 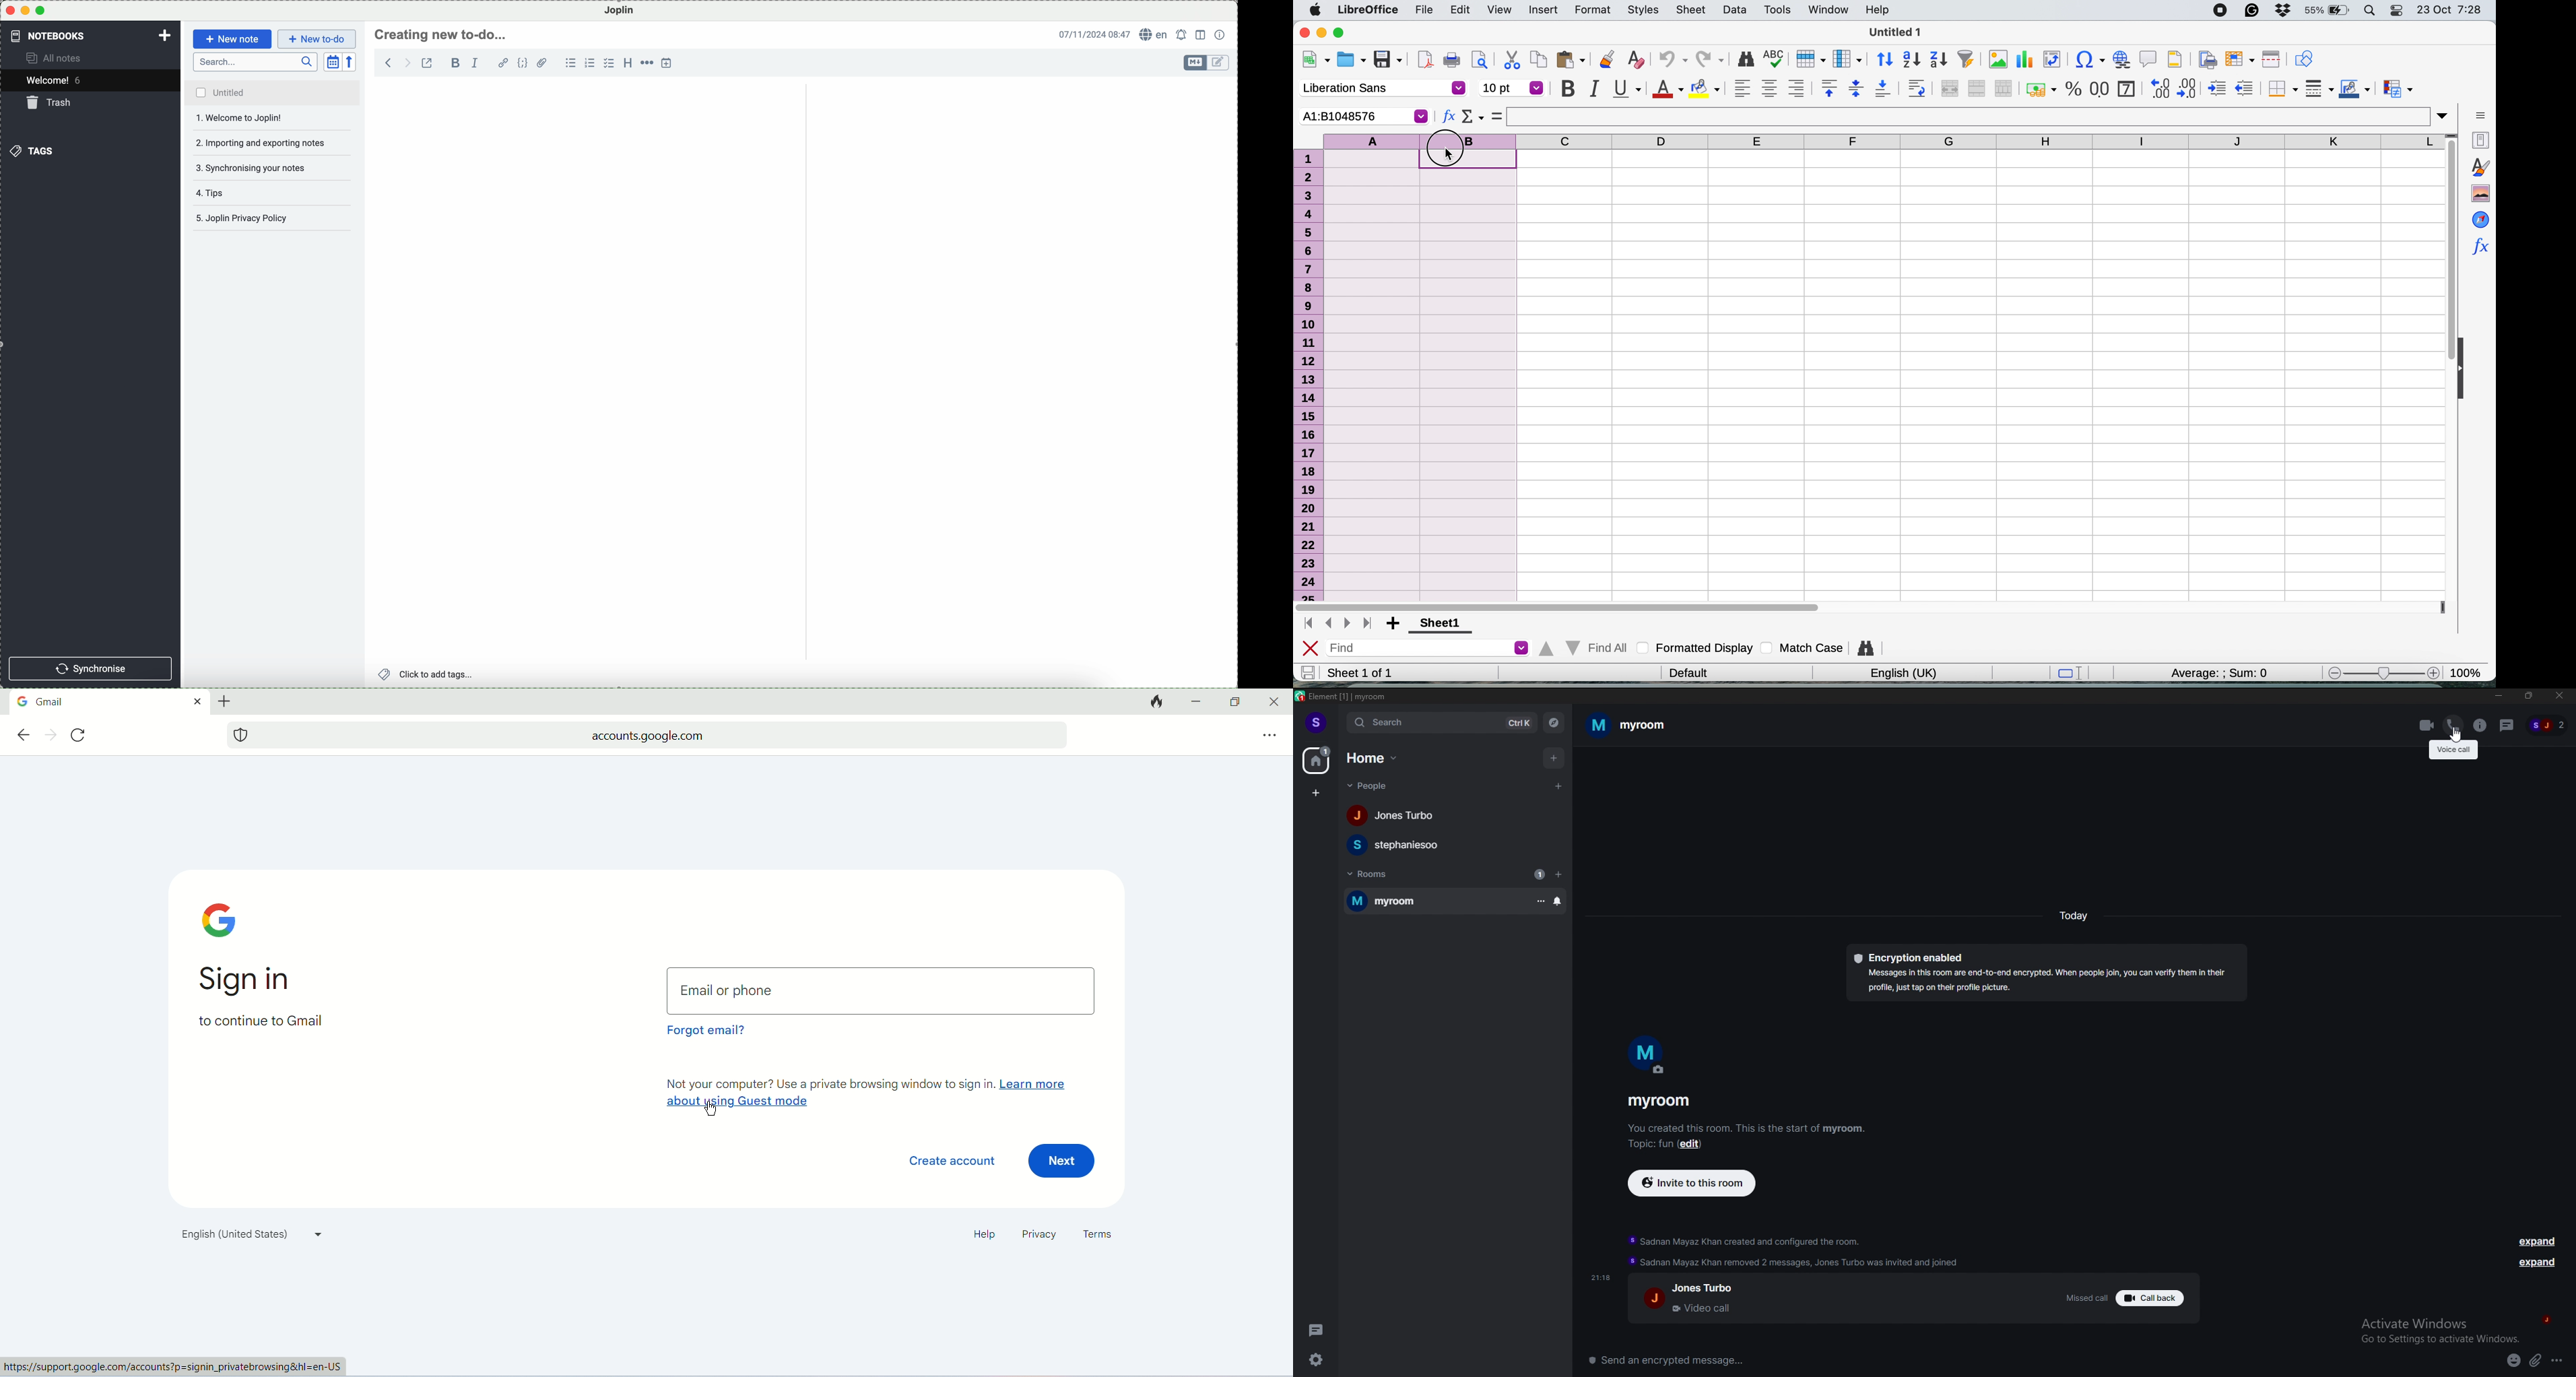 I want to click on sign in, so click(x=254, y=982).